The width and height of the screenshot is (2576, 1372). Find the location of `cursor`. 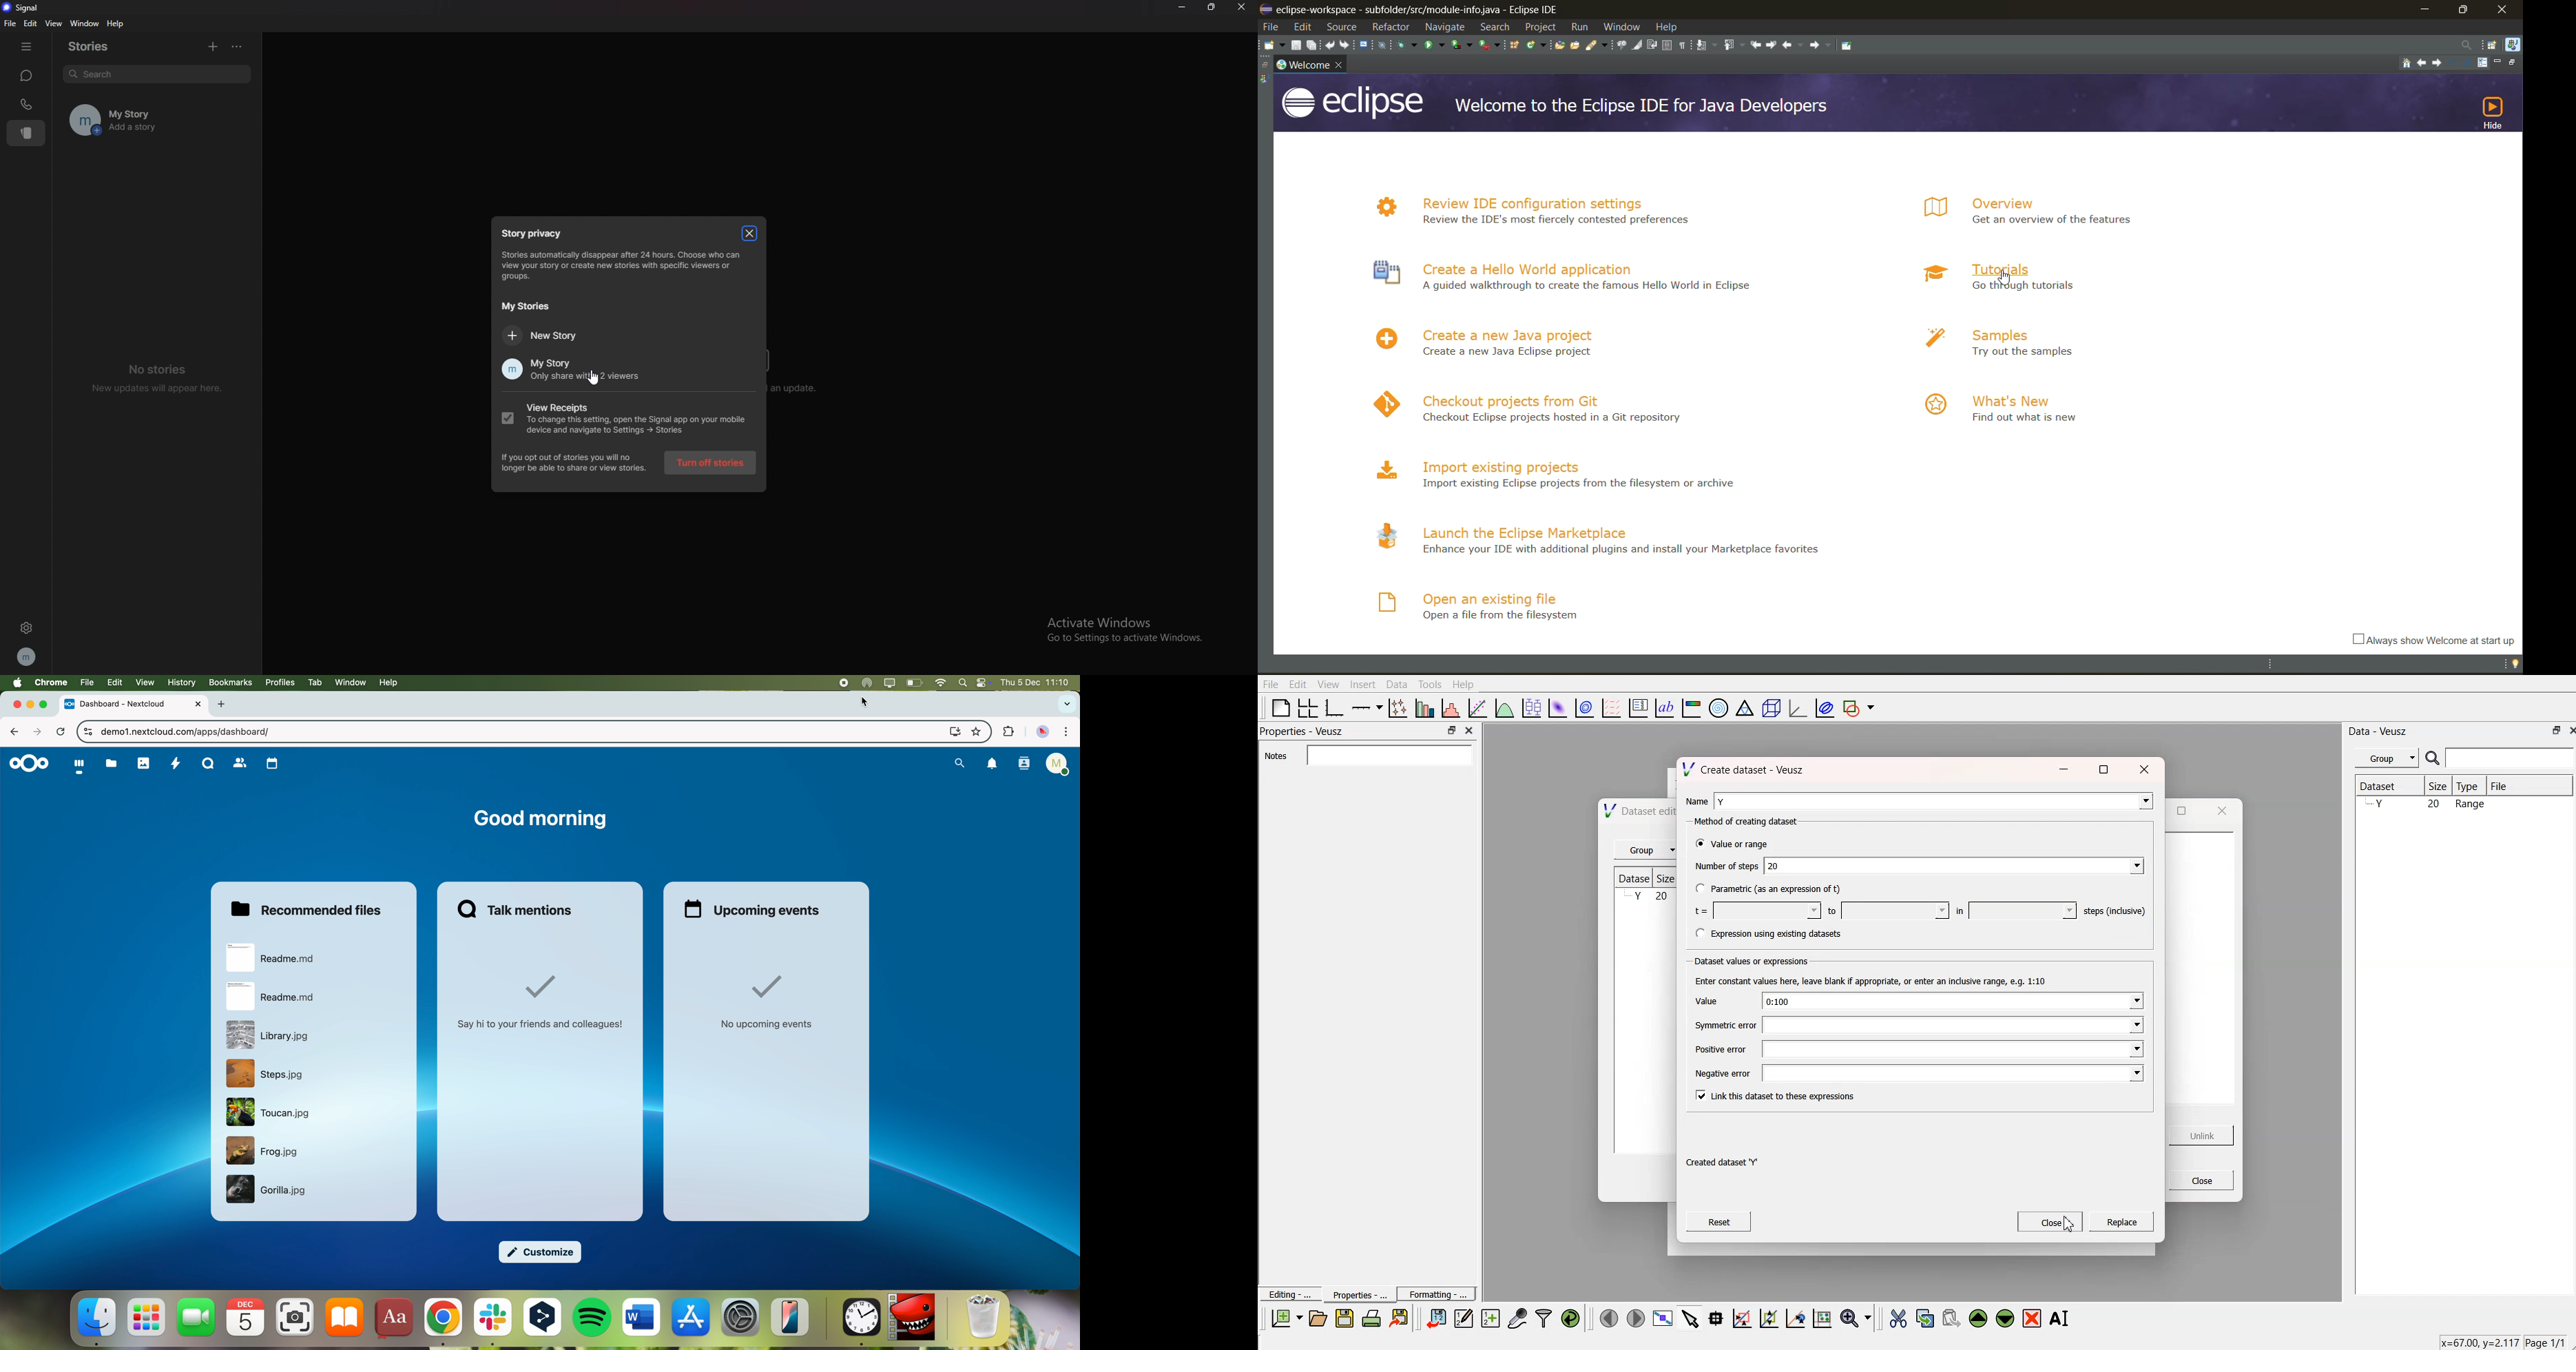

cursor is located at coordinates (2068, 1225).